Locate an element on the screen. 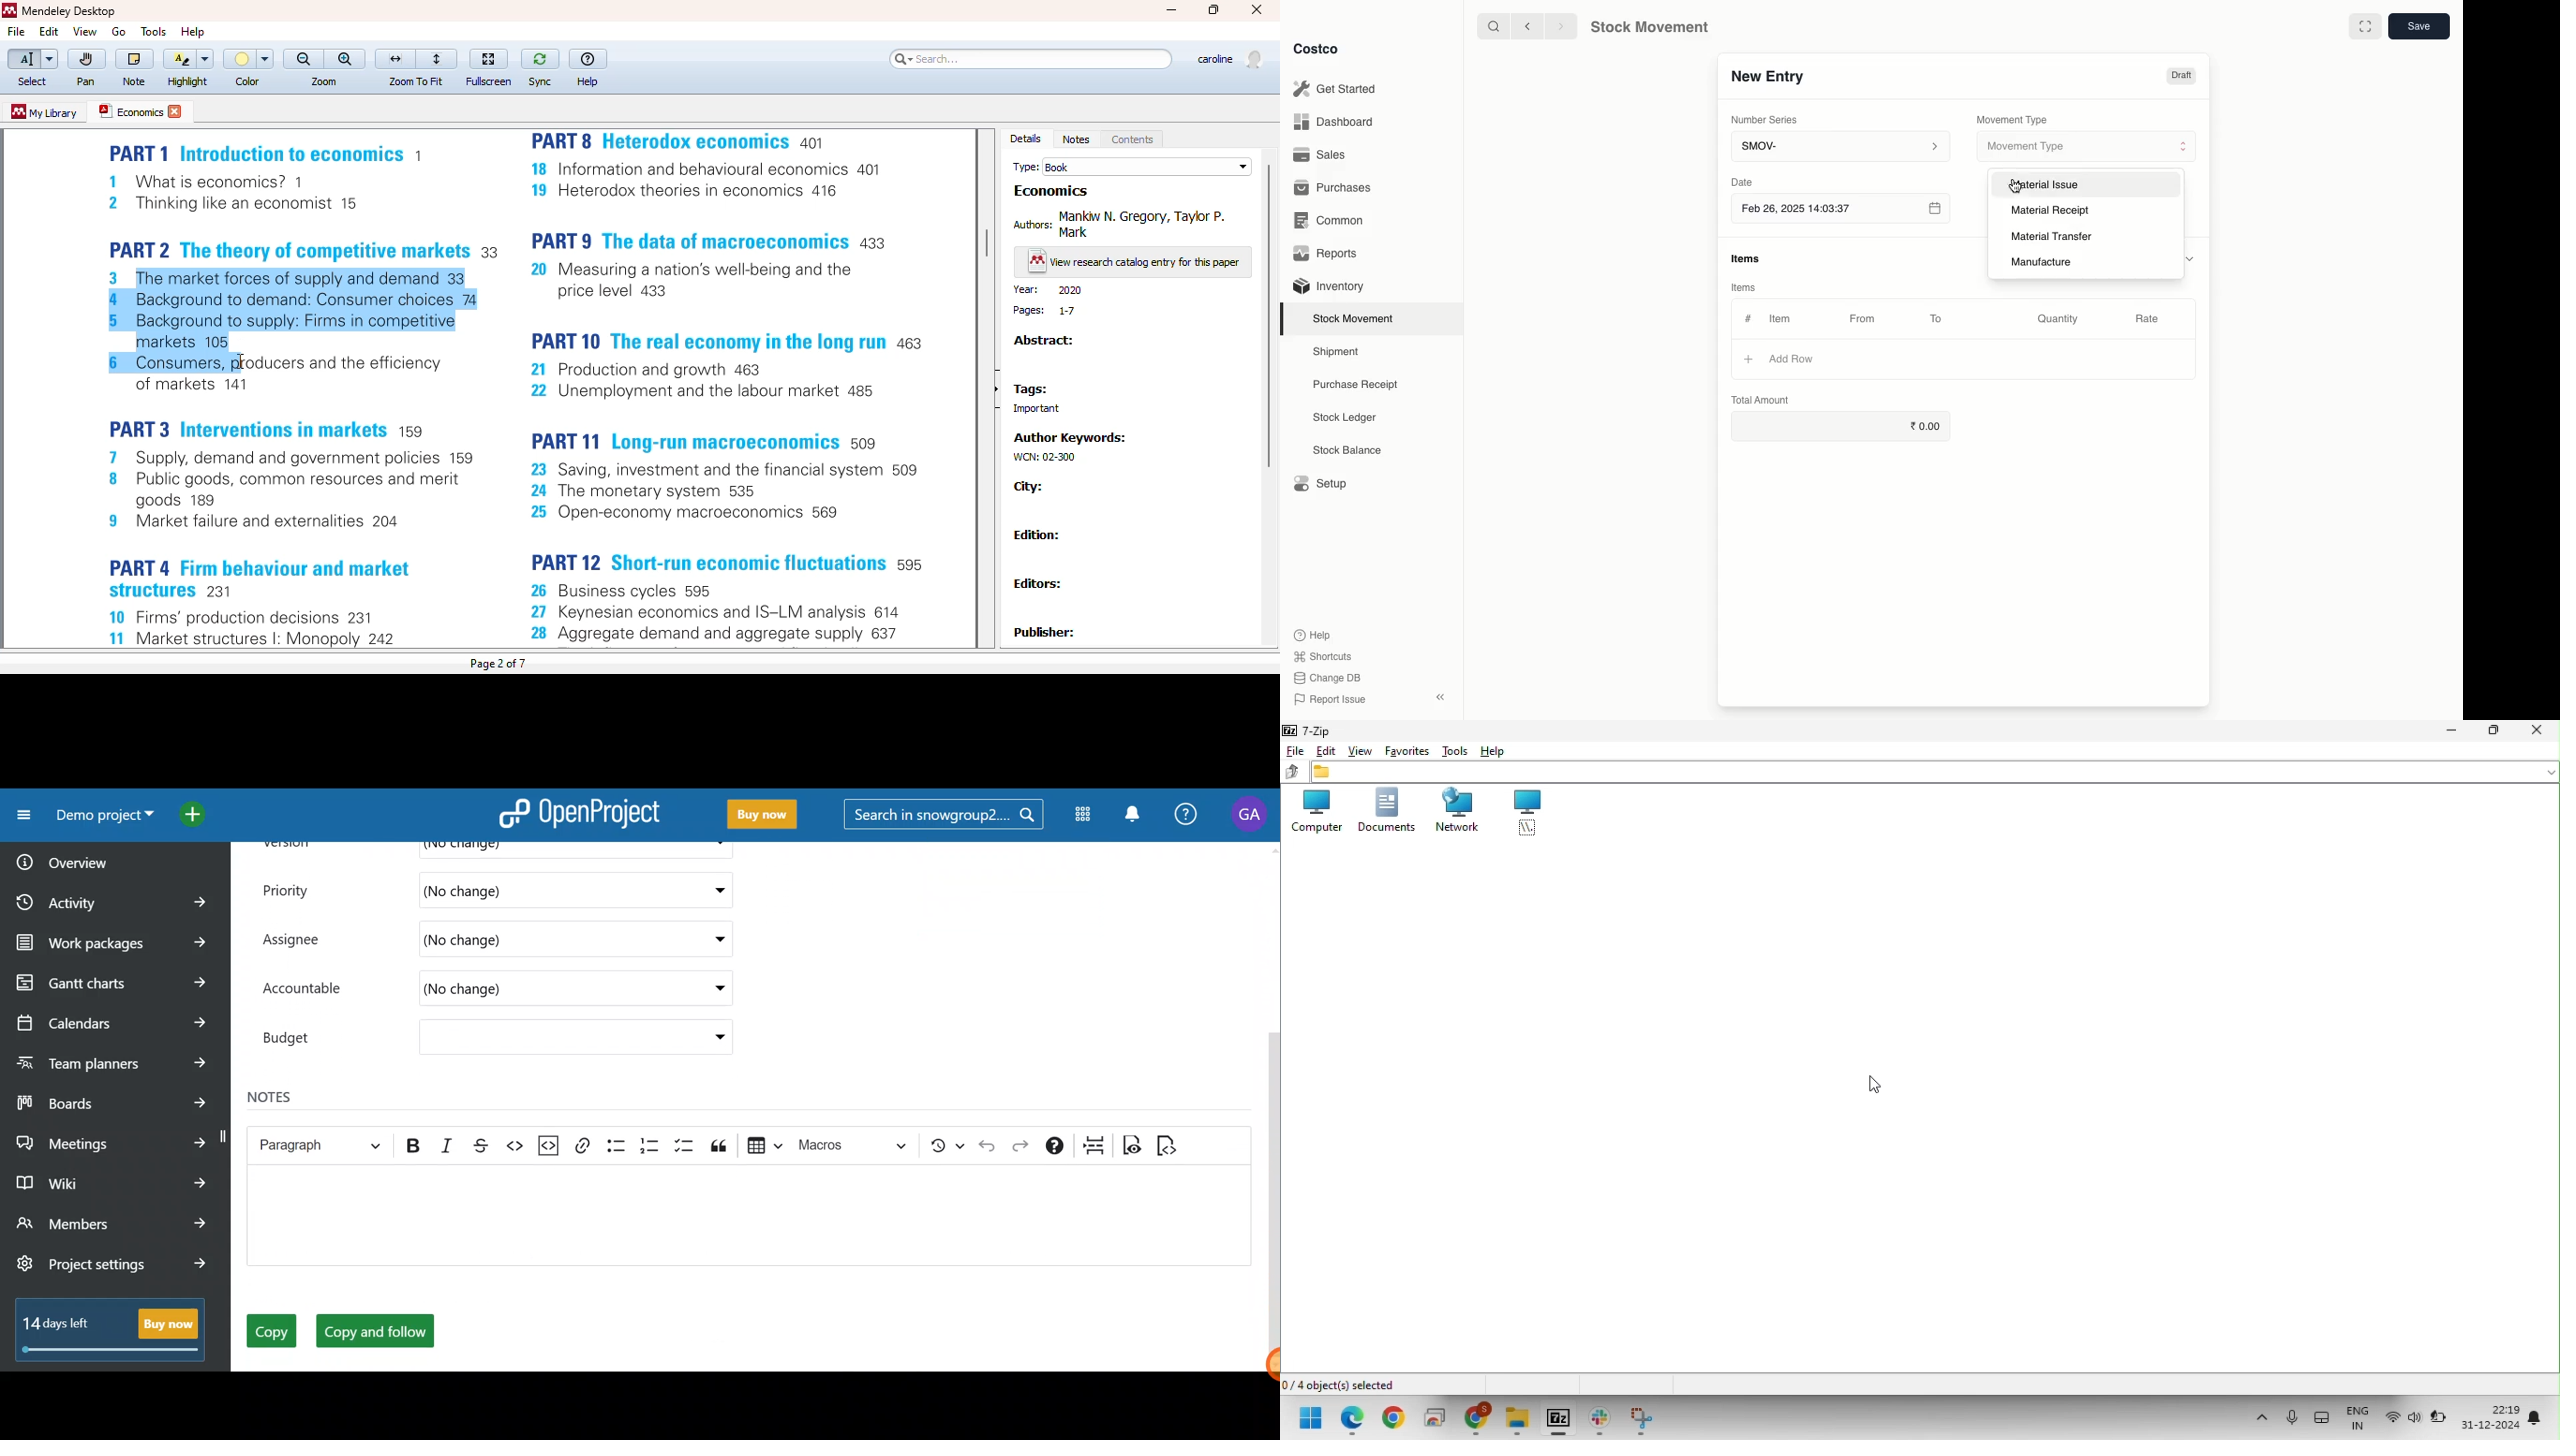 This screenshot has width=2576, height=1456. collapse is located at coordinates (1439, 696).